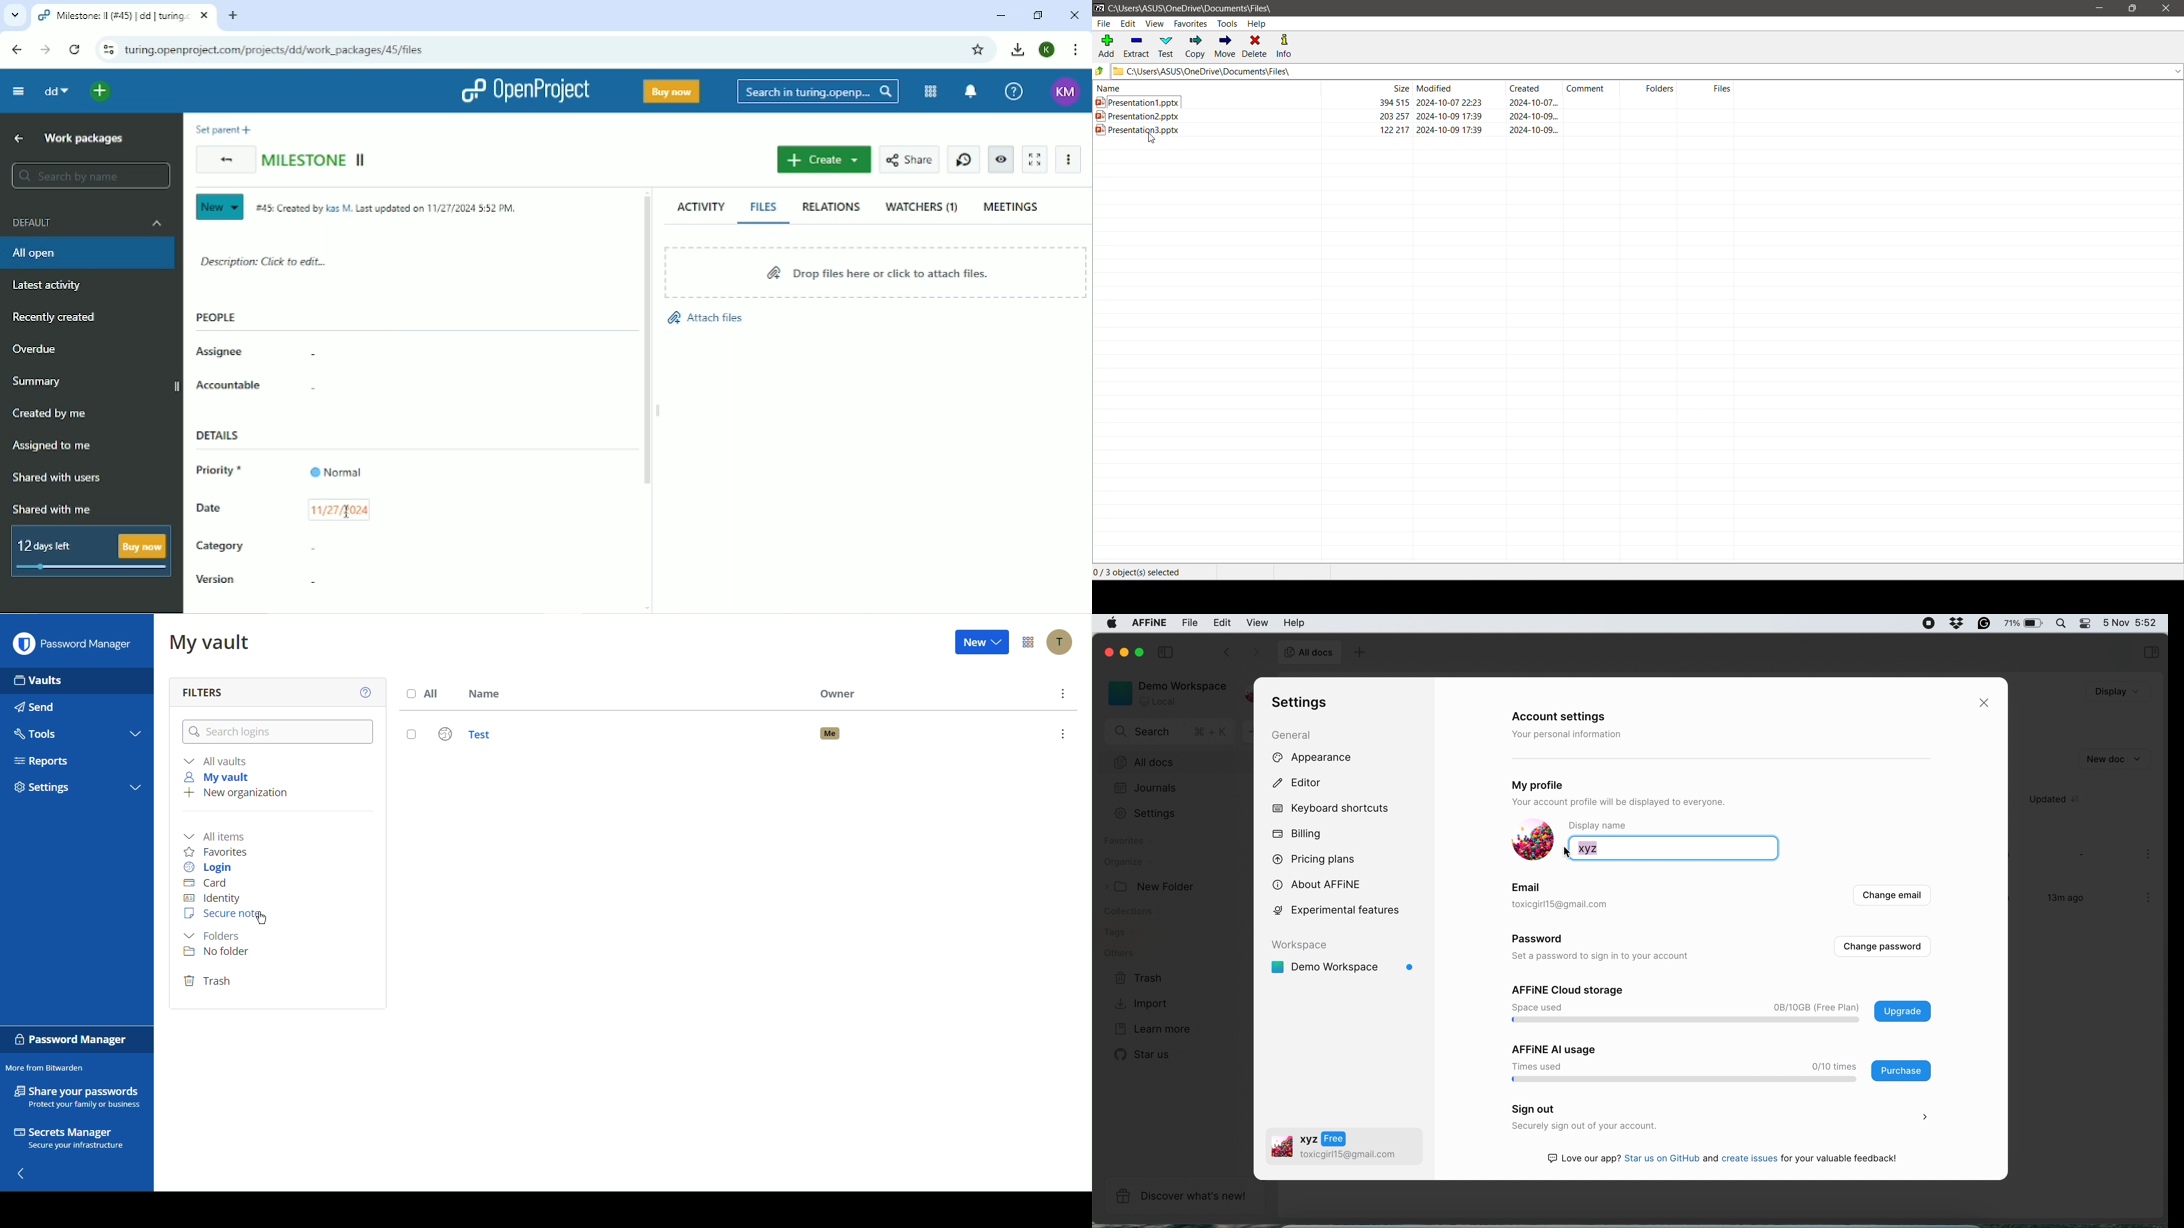 This screenshot has height=1232, width=2184. I want to click on trash, so click(1139, 979).